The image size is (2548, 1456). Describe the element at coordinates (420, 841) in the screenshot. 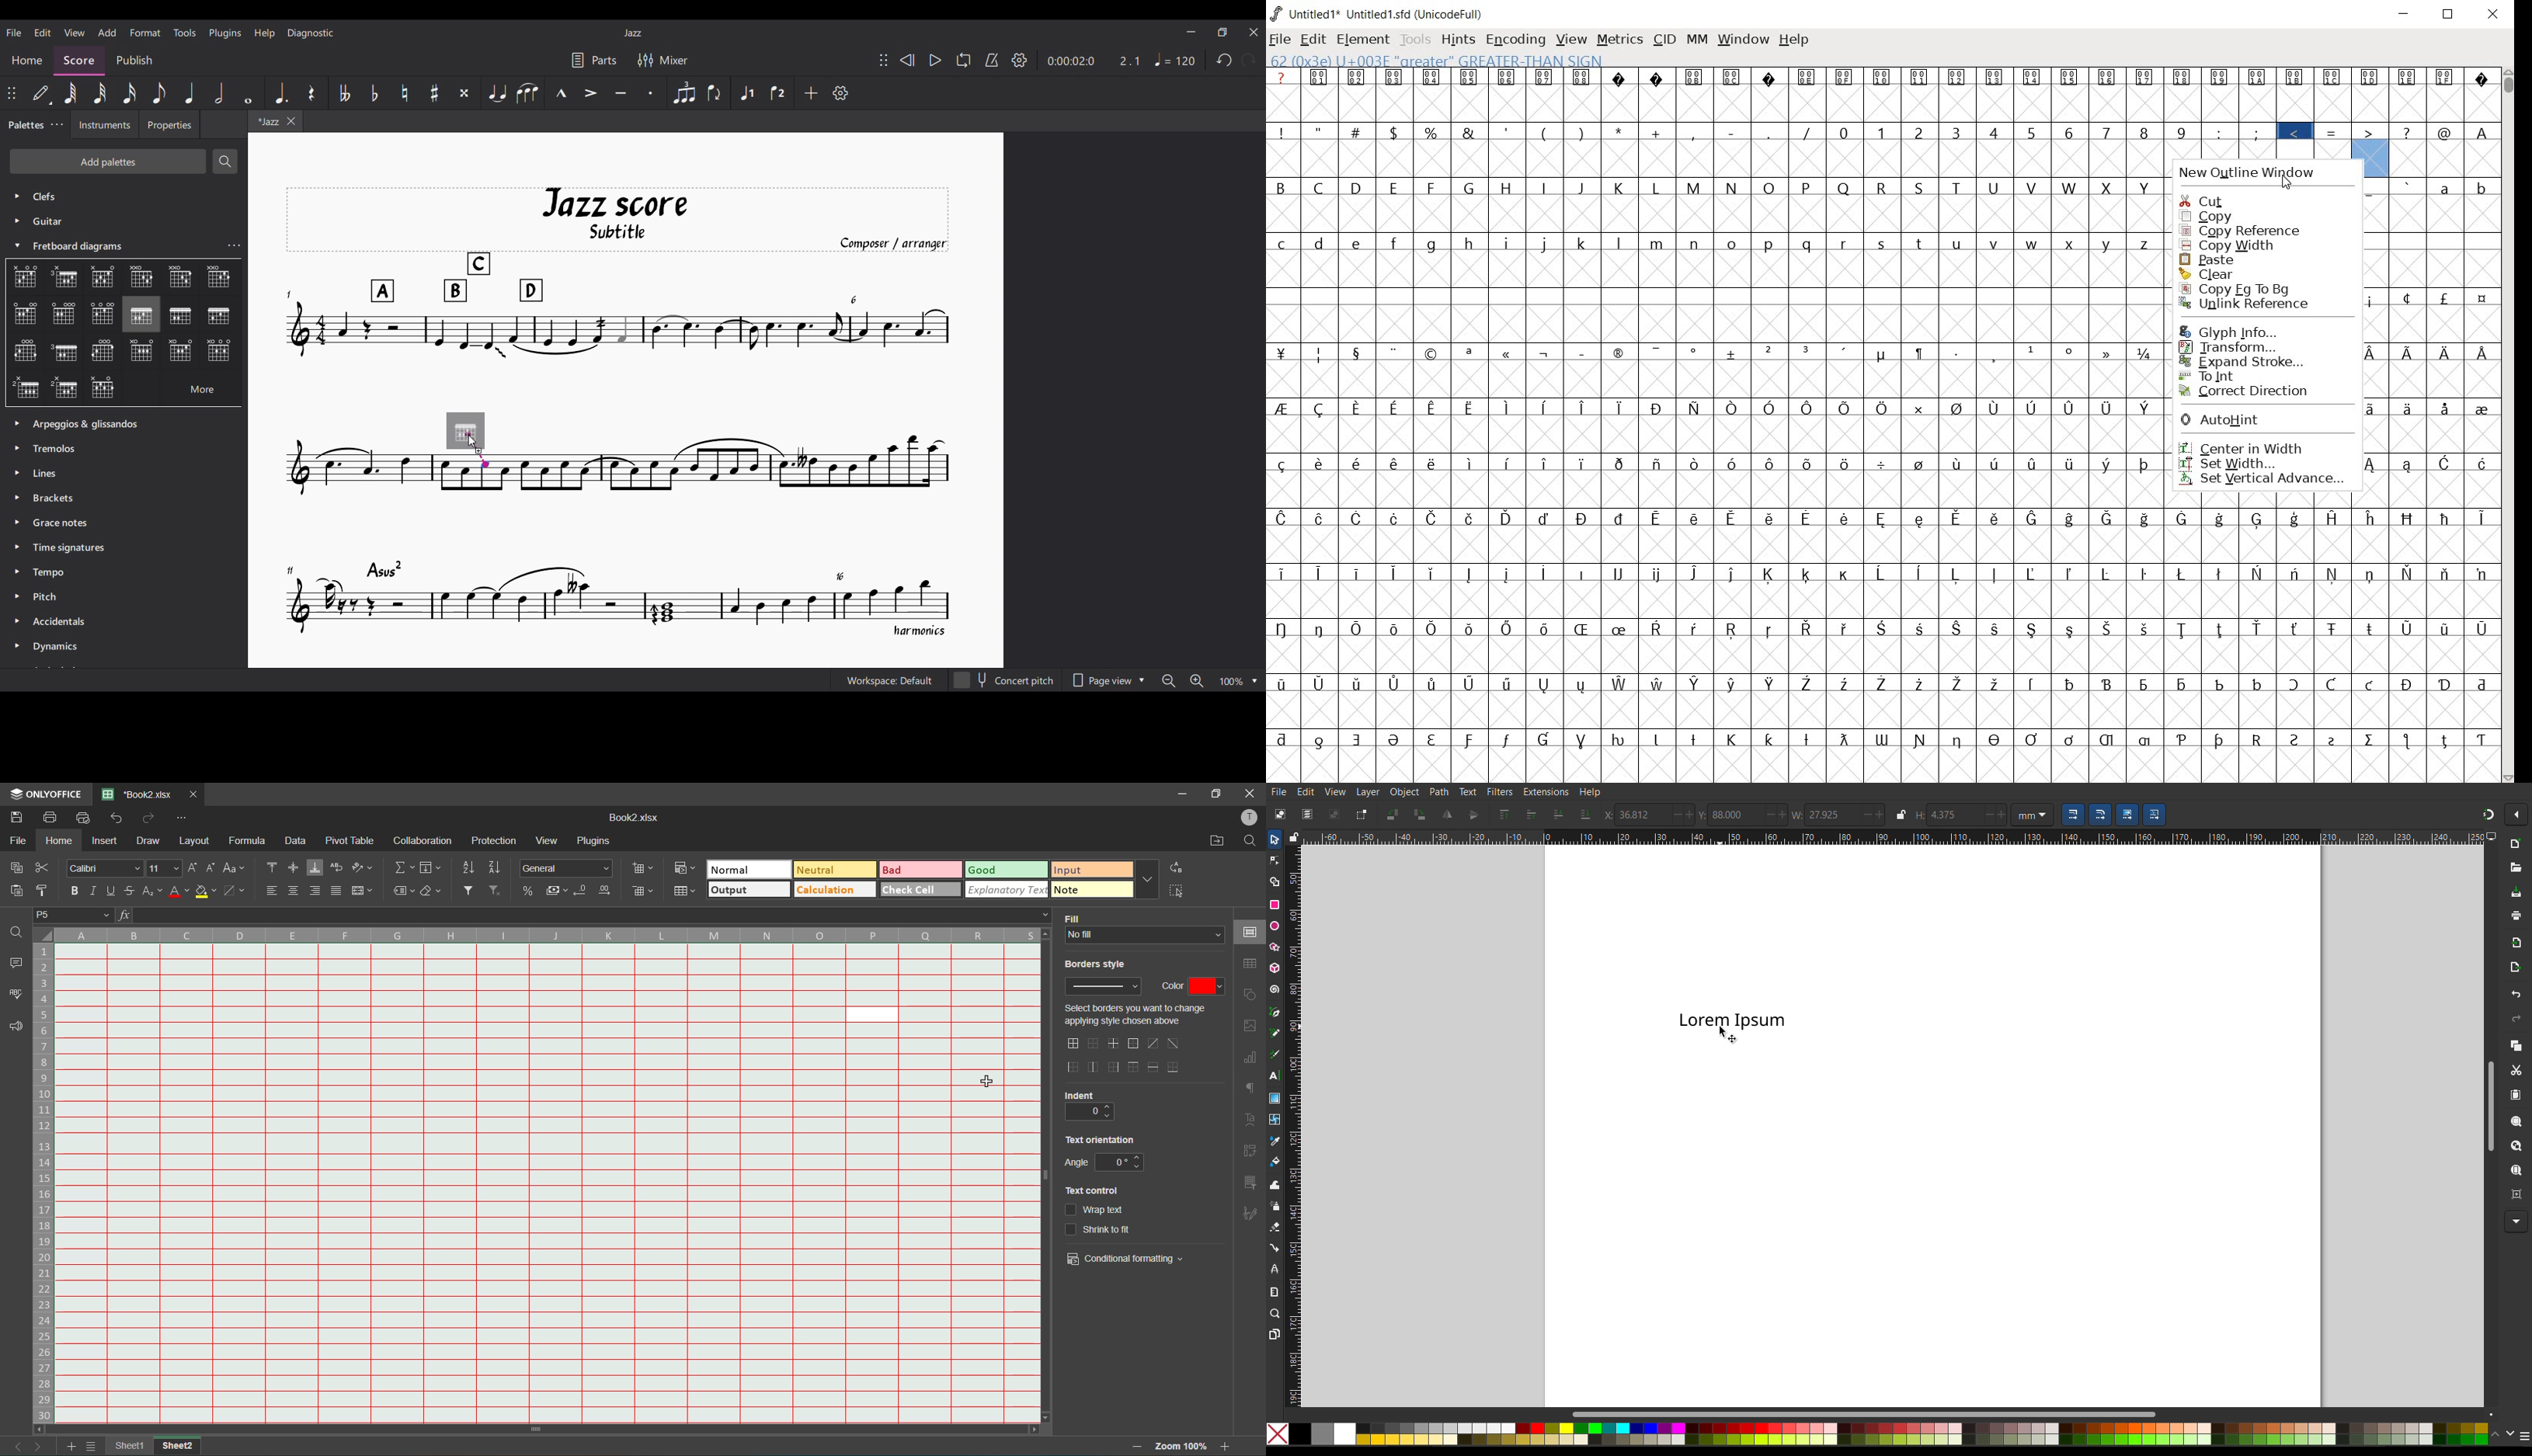

I see `collaboration` at that location.